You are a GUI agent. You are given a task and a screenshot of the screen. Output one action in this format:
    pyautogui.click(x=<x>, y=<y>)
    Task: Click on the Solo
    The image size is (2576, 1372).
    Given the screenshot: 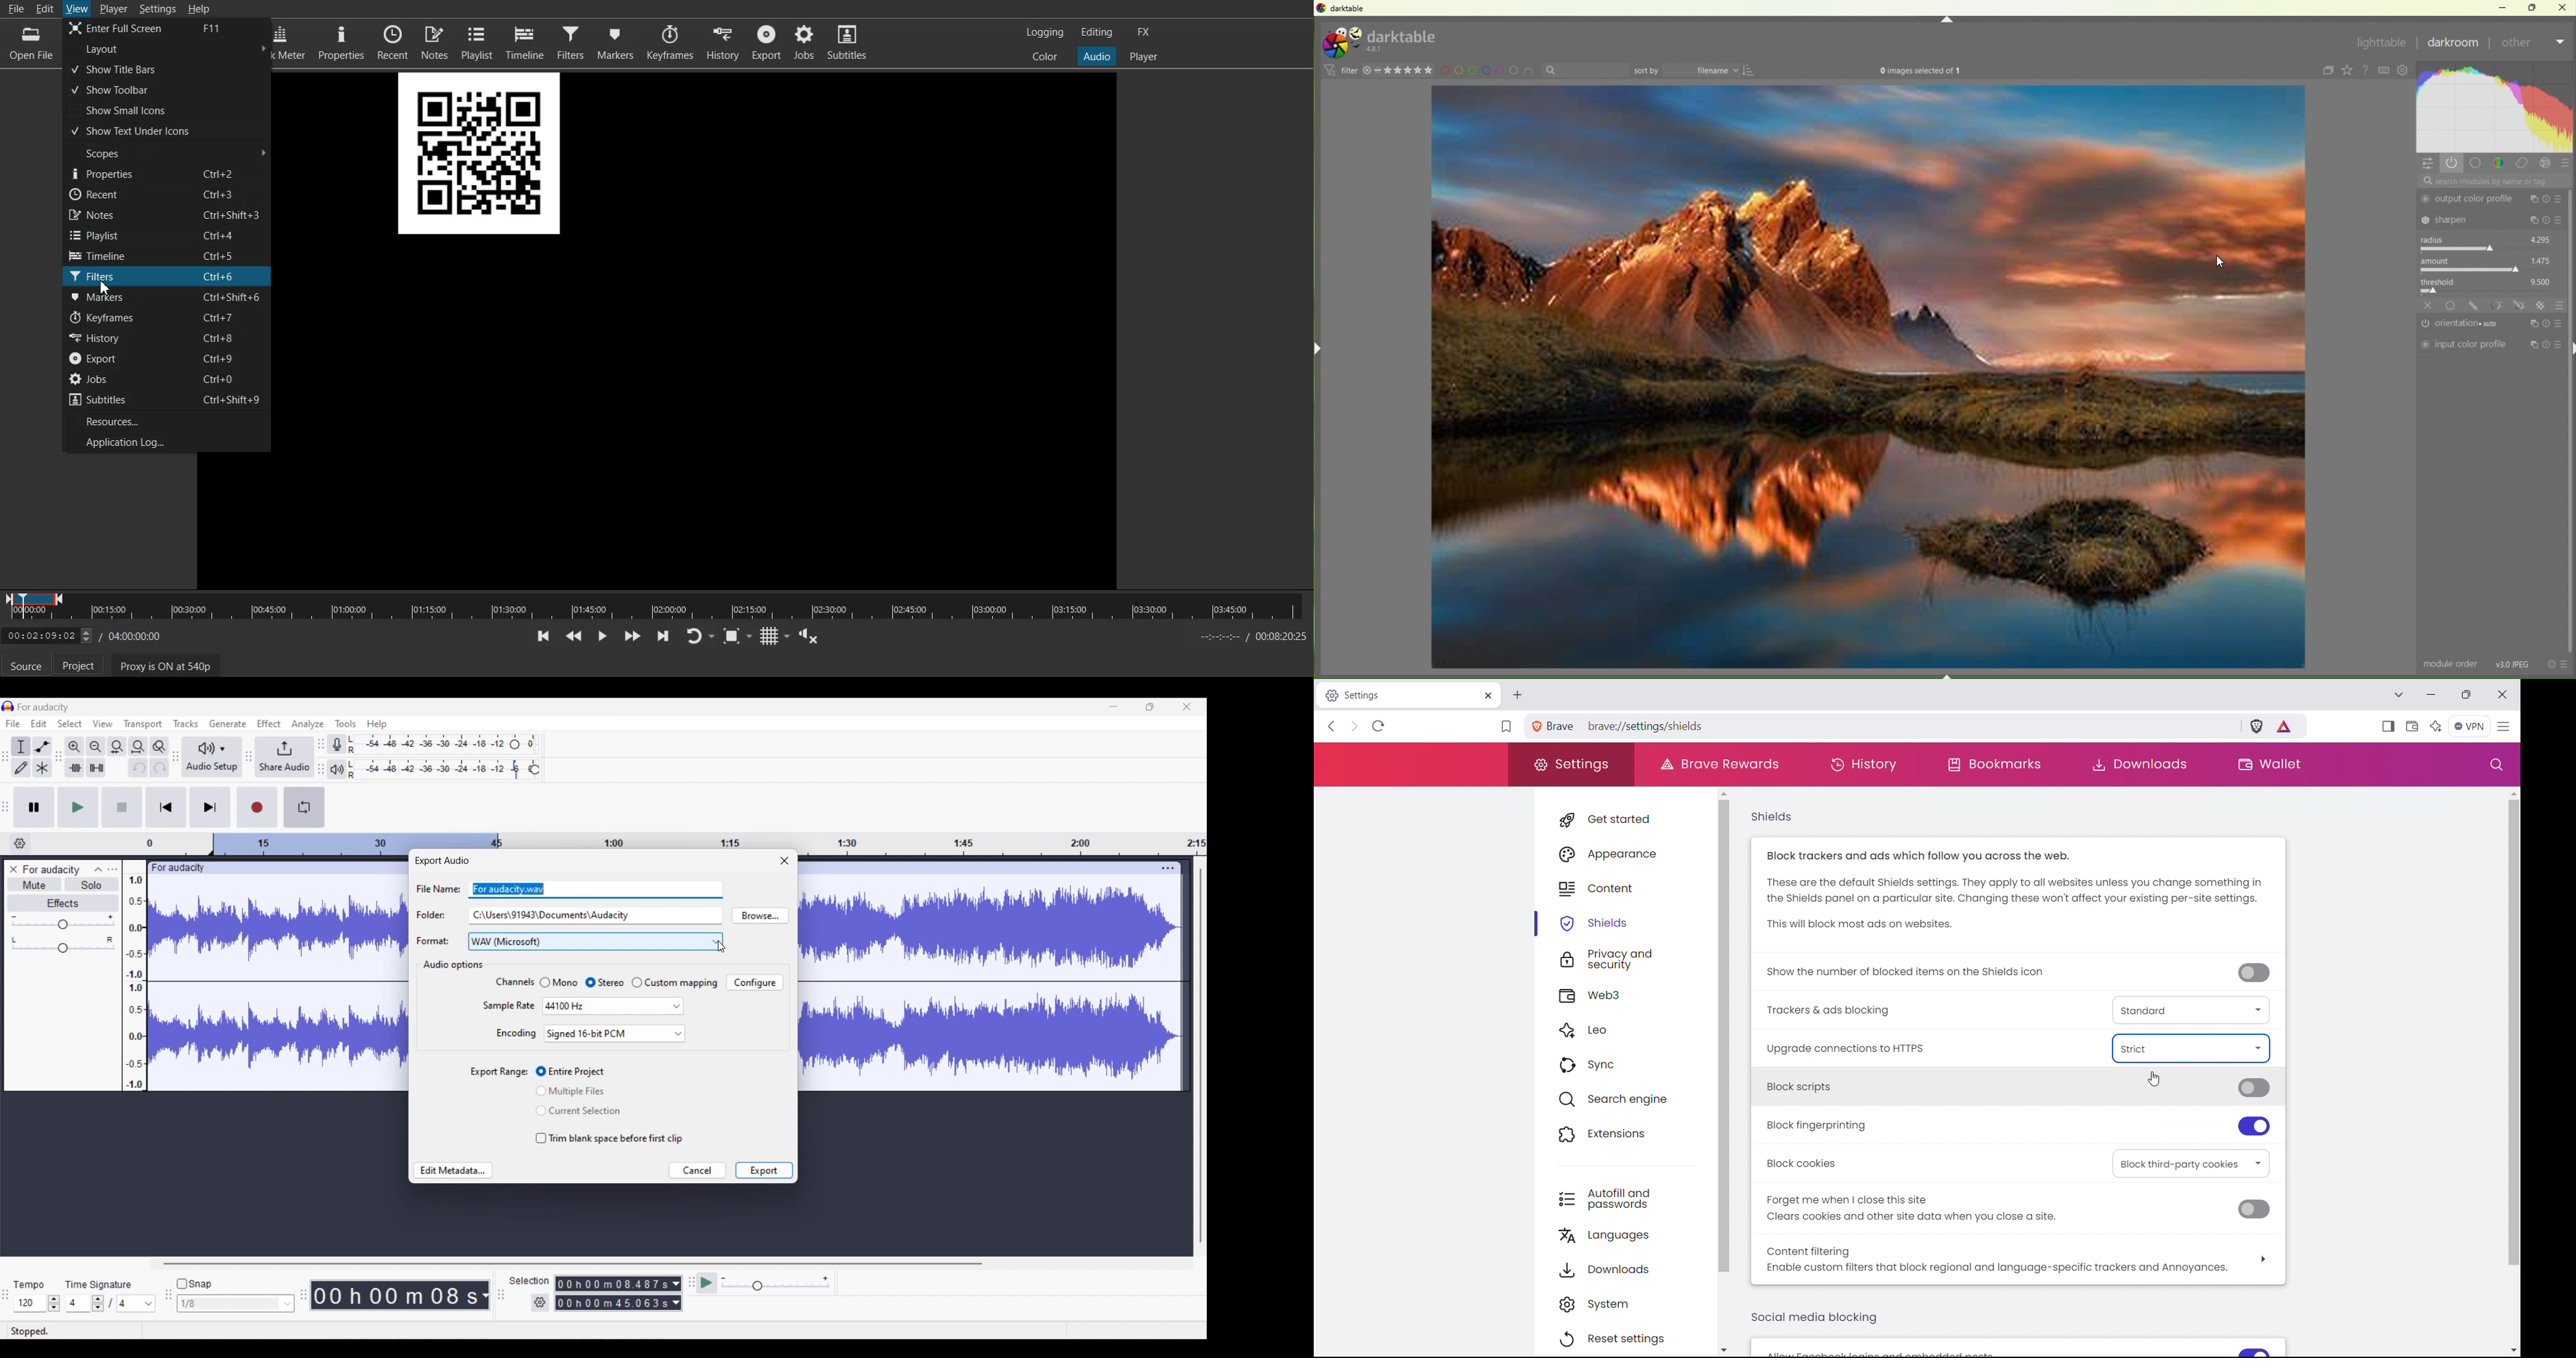 What is the action you would take?
    pyautogui.click(x=92, y=884)
    